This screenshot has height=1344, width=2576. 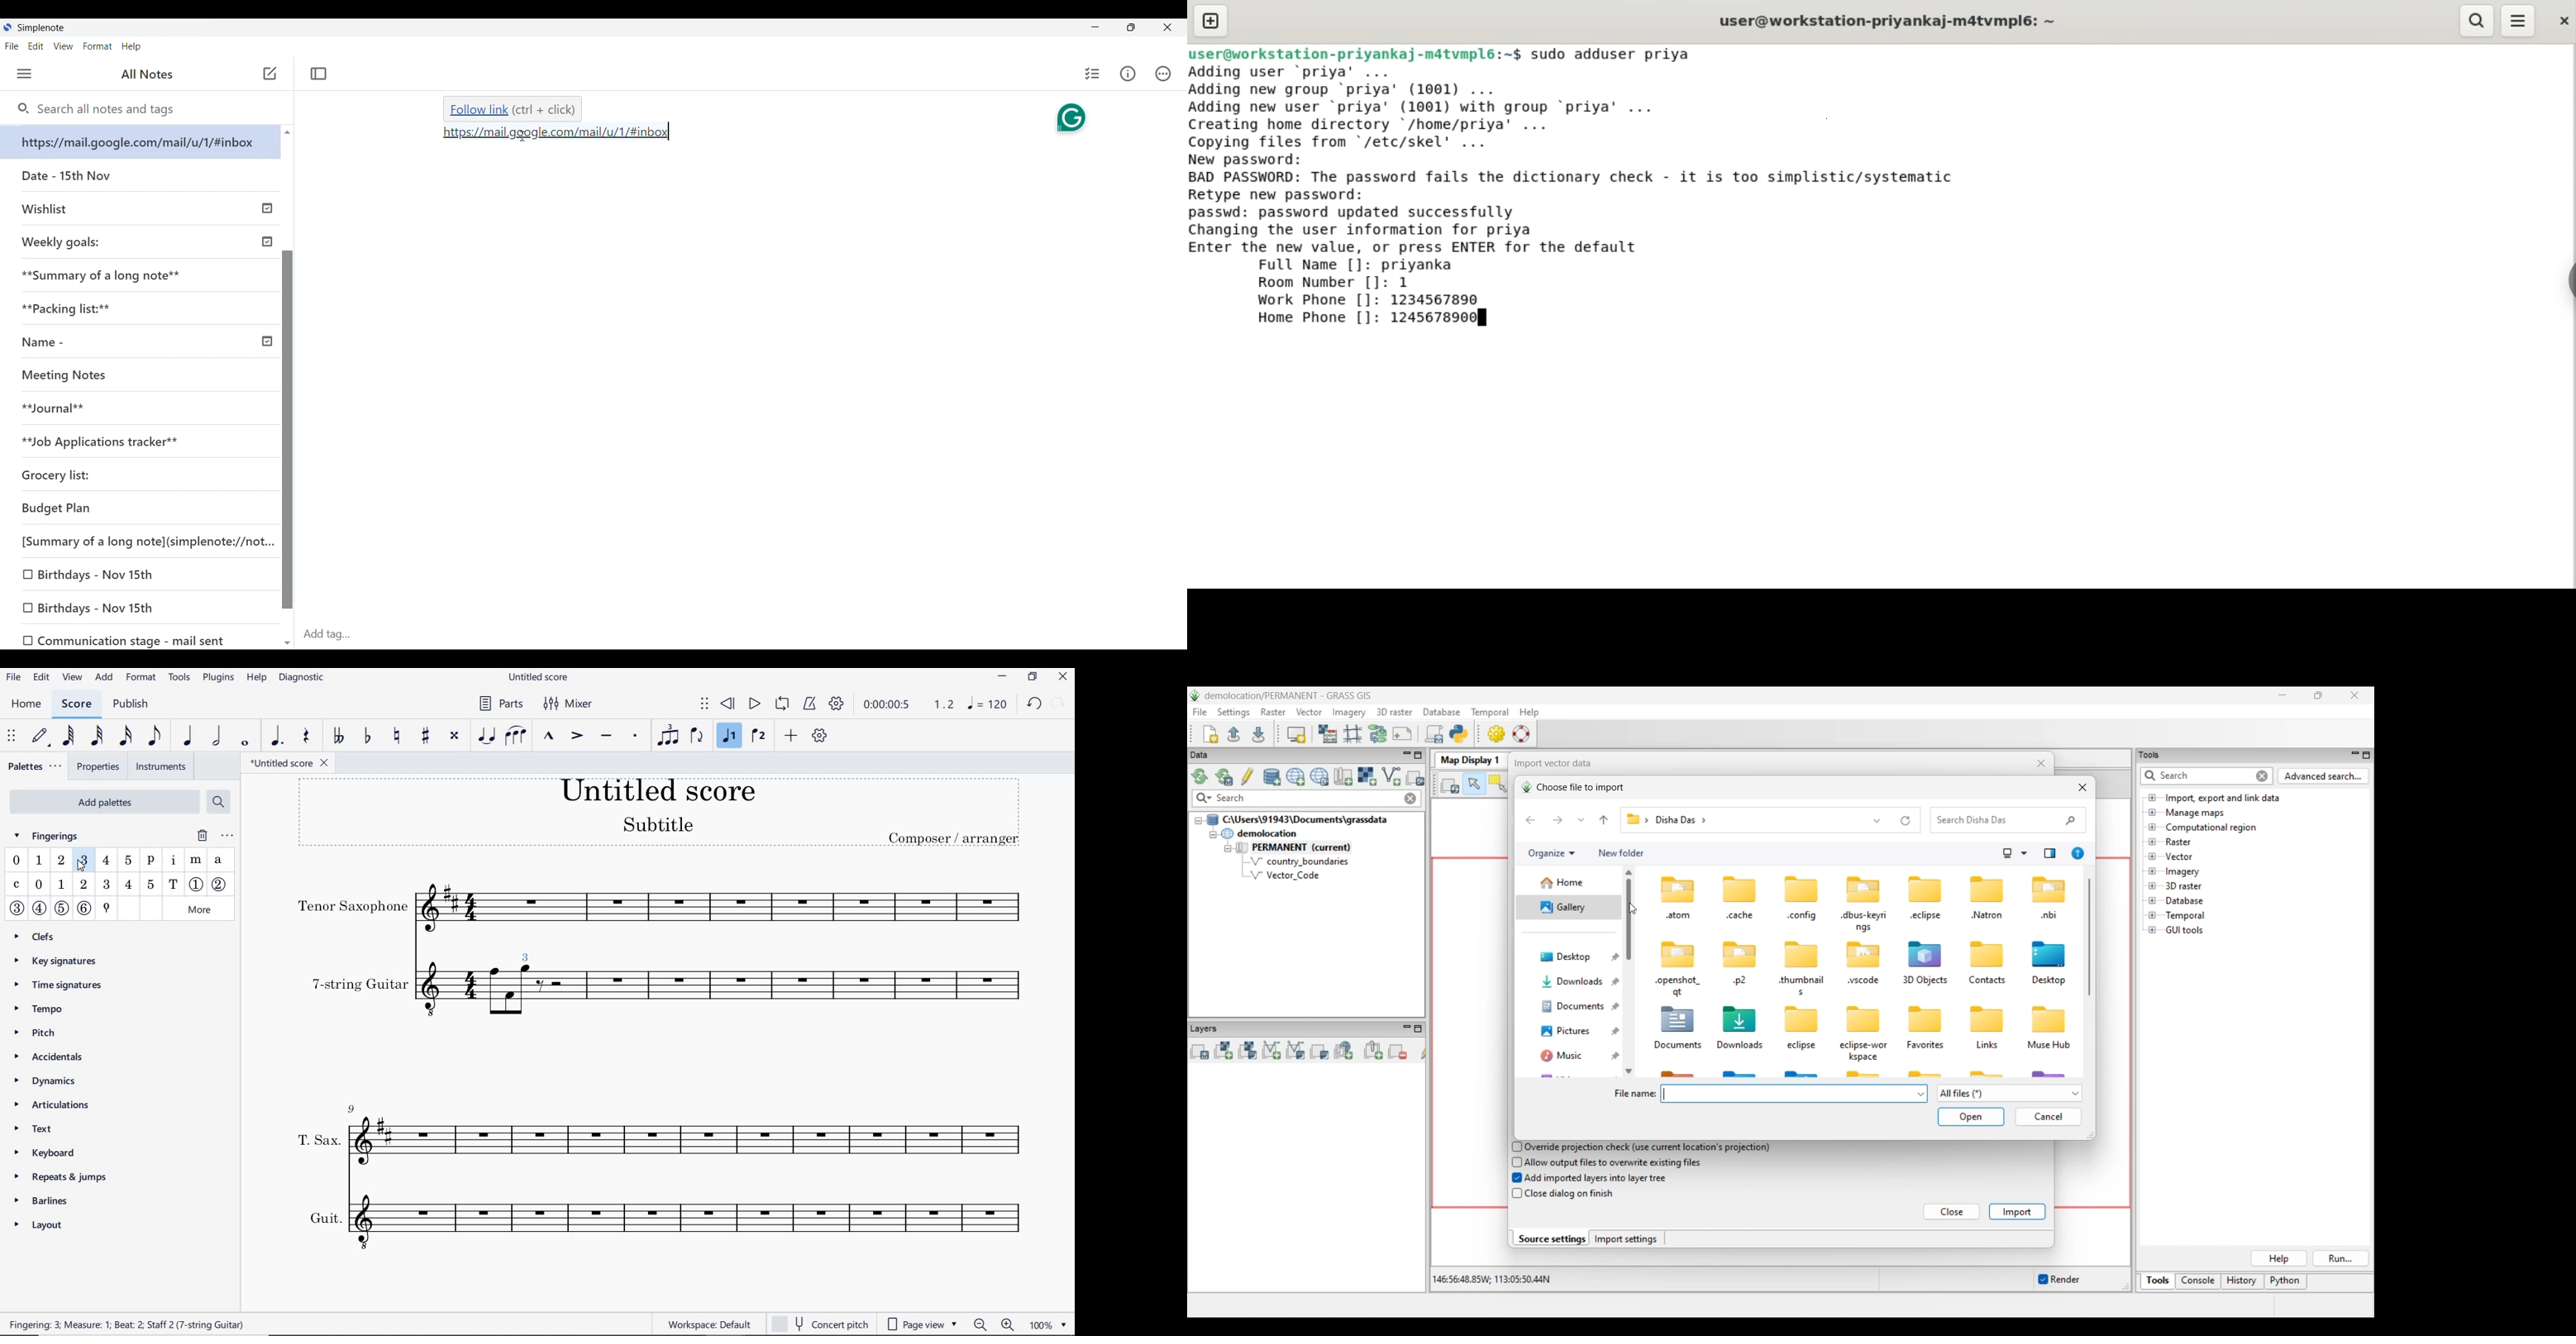 I want to click on NOTE, so click(x=988, y=704).